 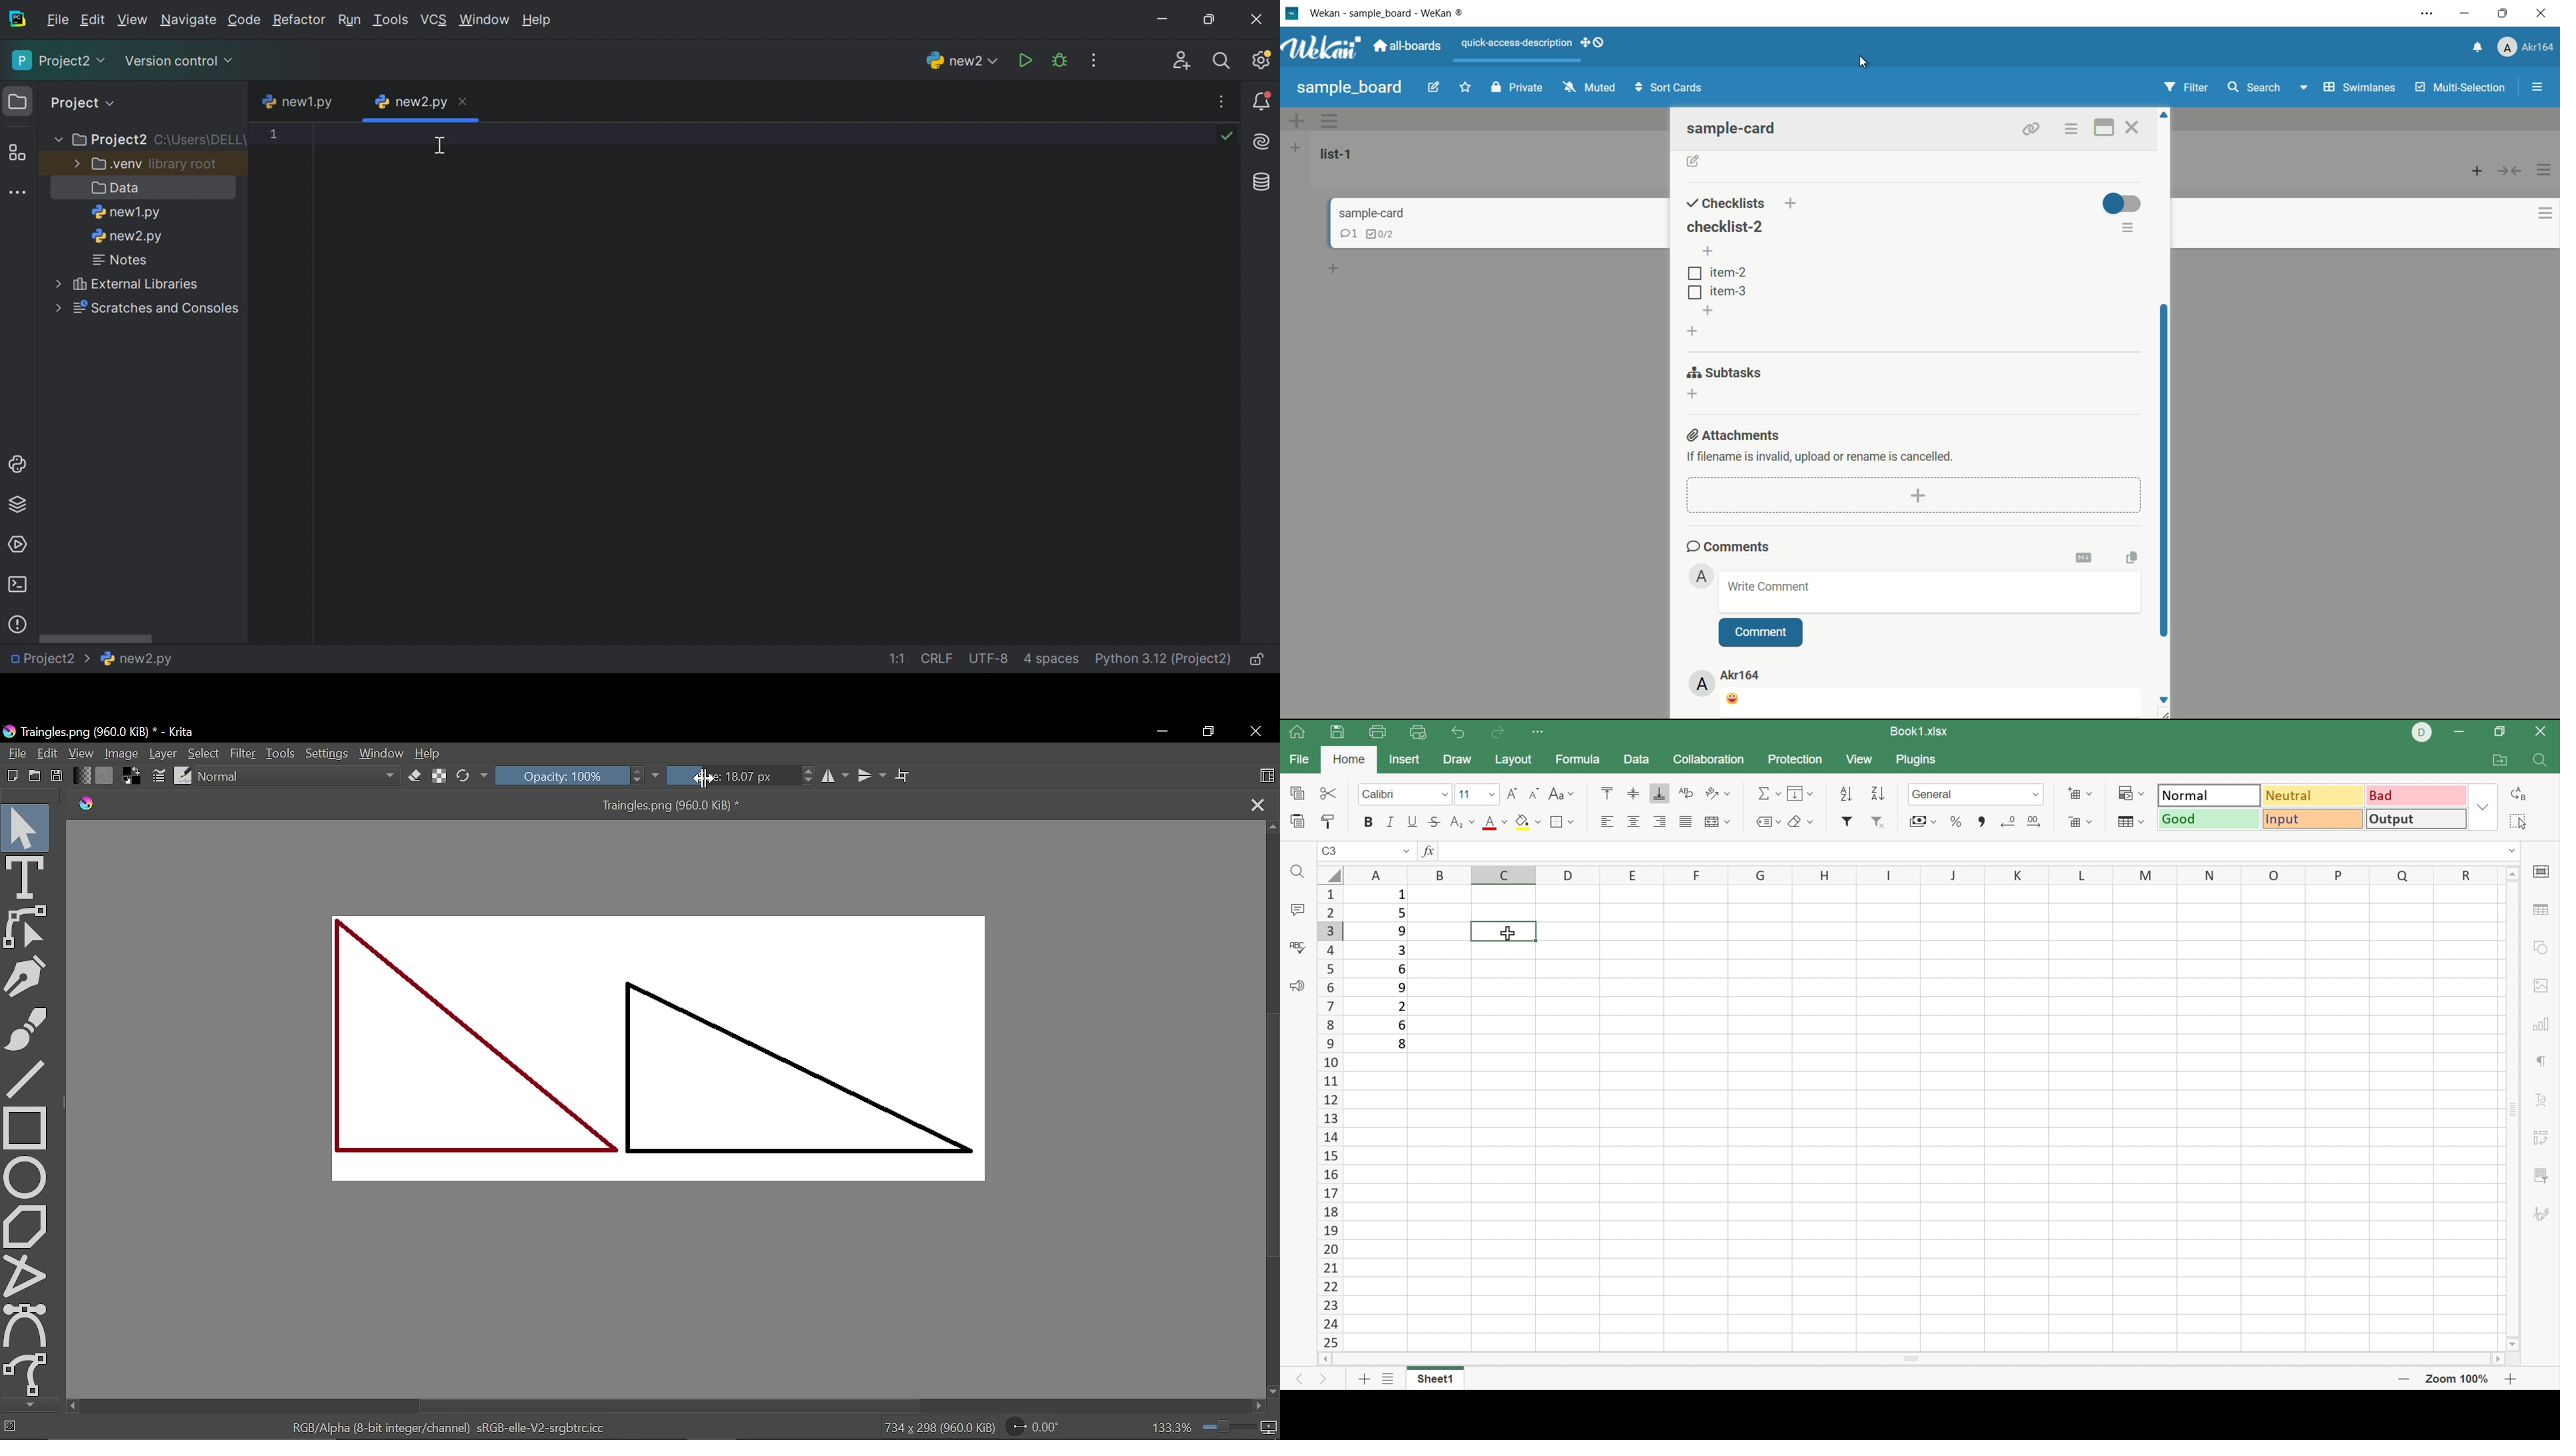 What do you see at coordinates (1054, 660) in the screenshot?
I see `4 spaces` at bounding box center [1054, 660].